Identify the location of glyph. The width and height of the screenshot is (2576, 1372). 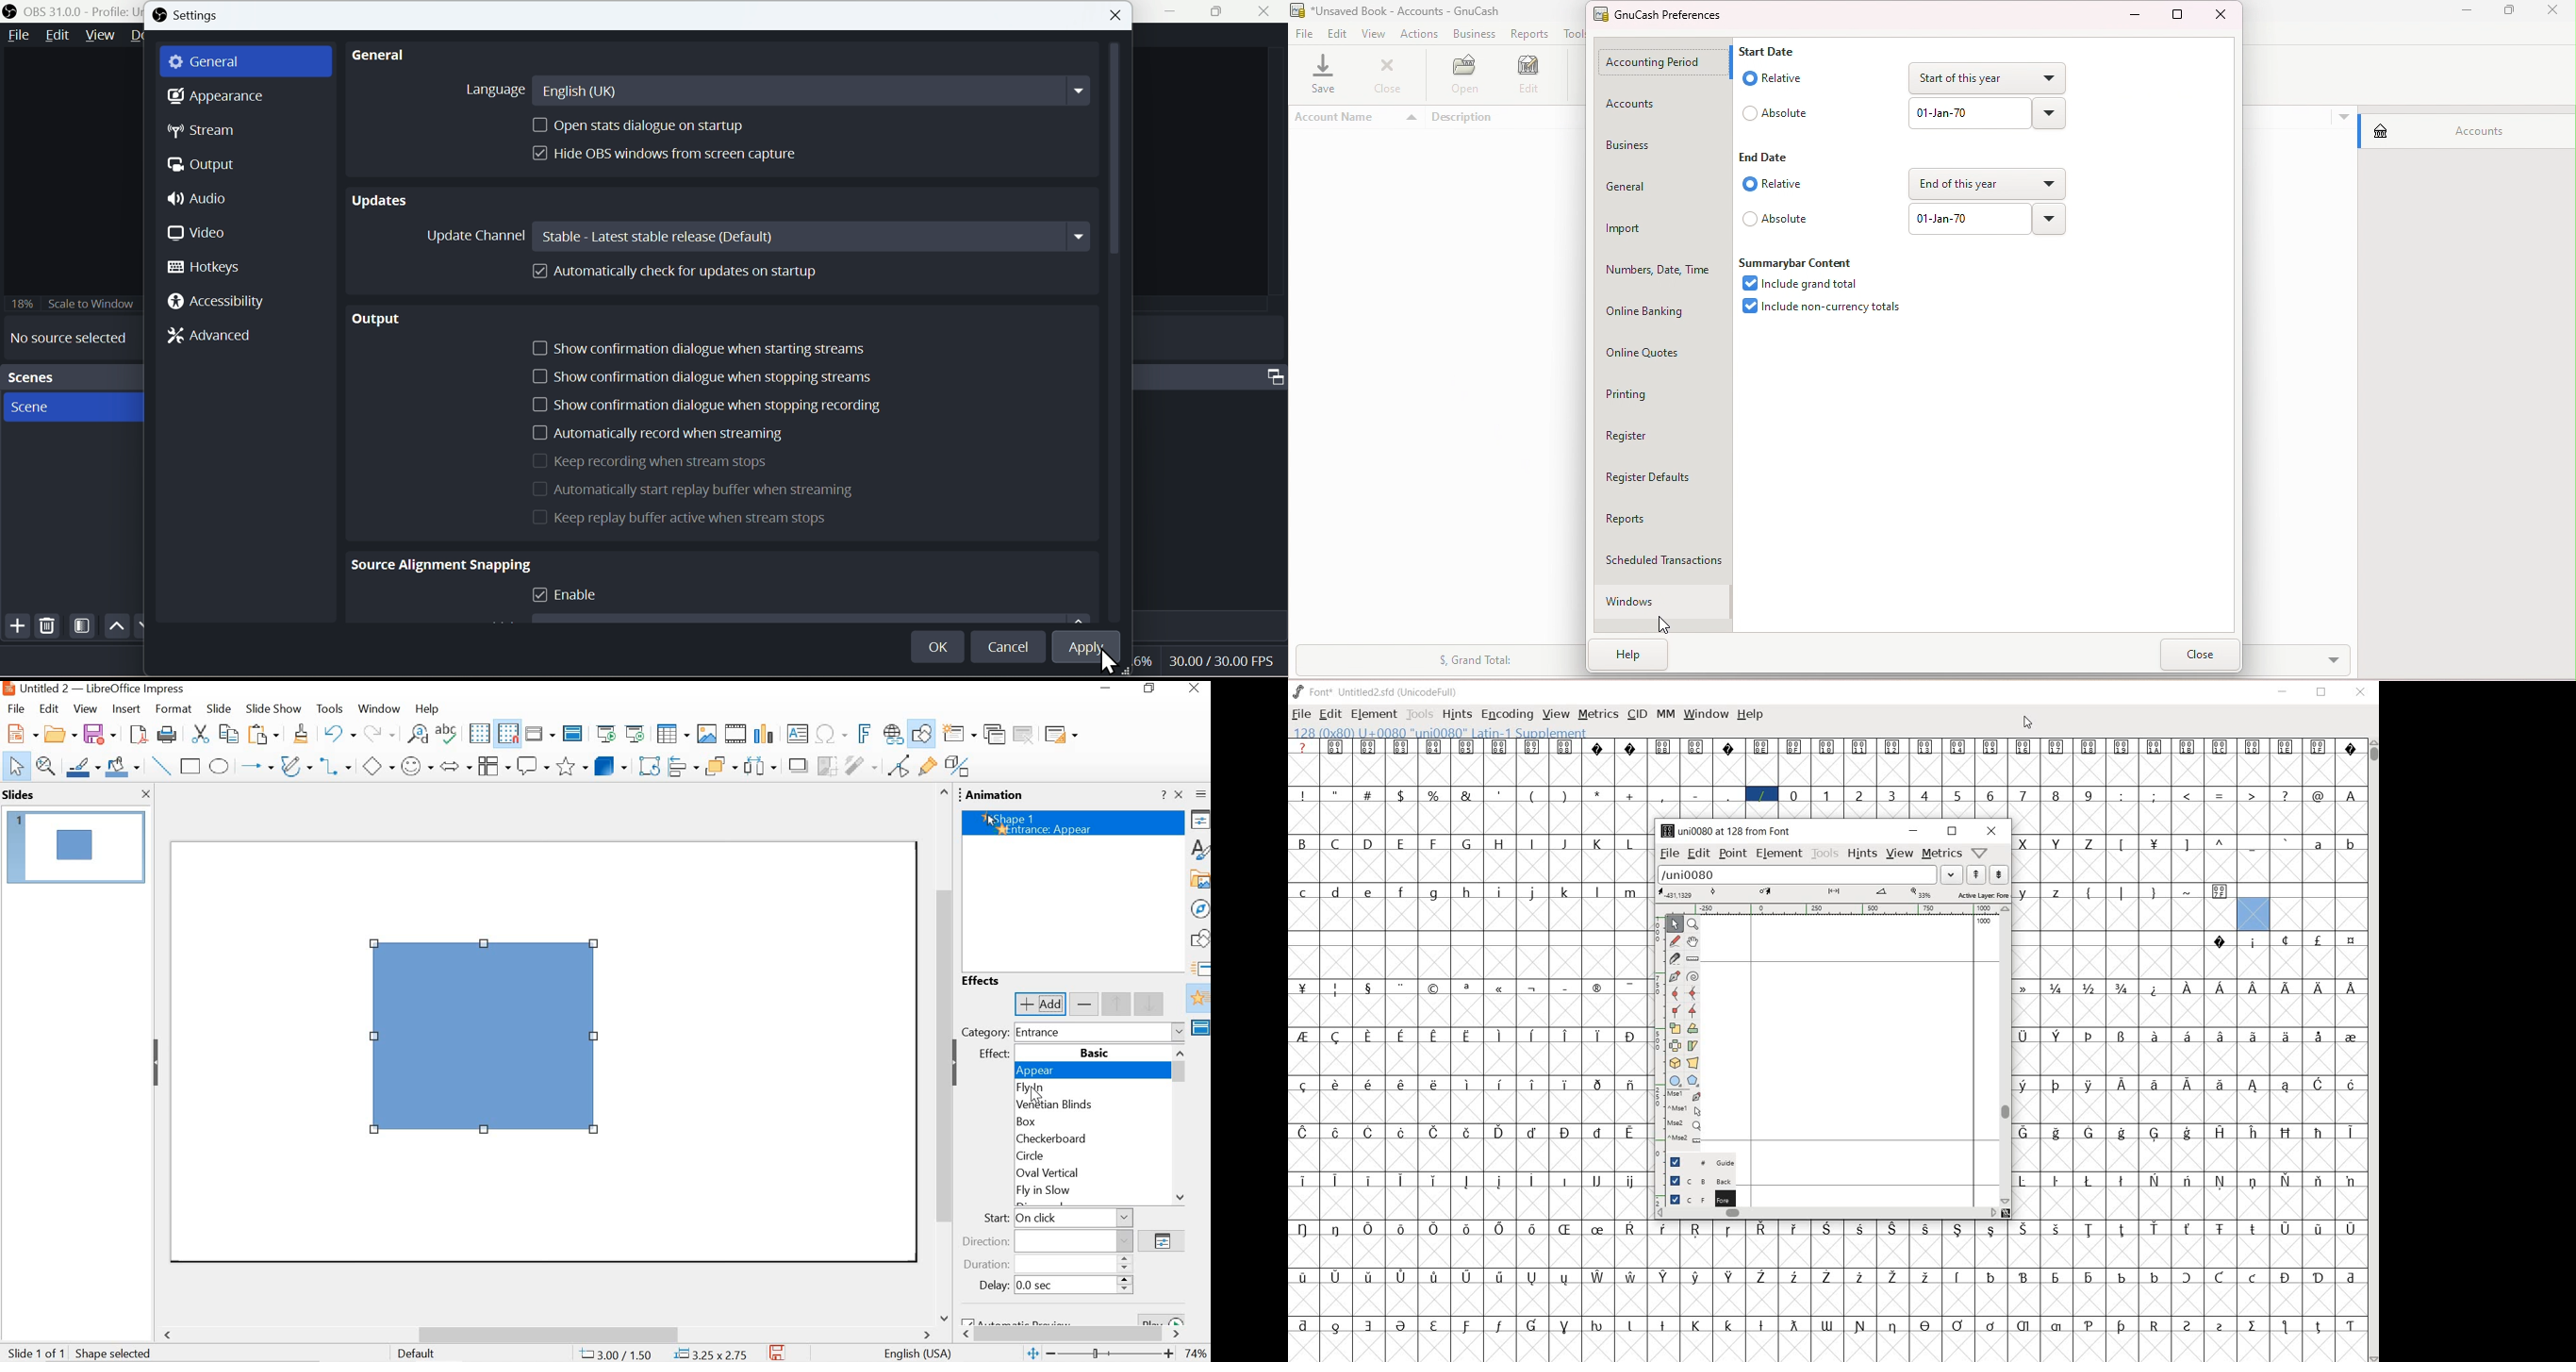
(1303, 1086).